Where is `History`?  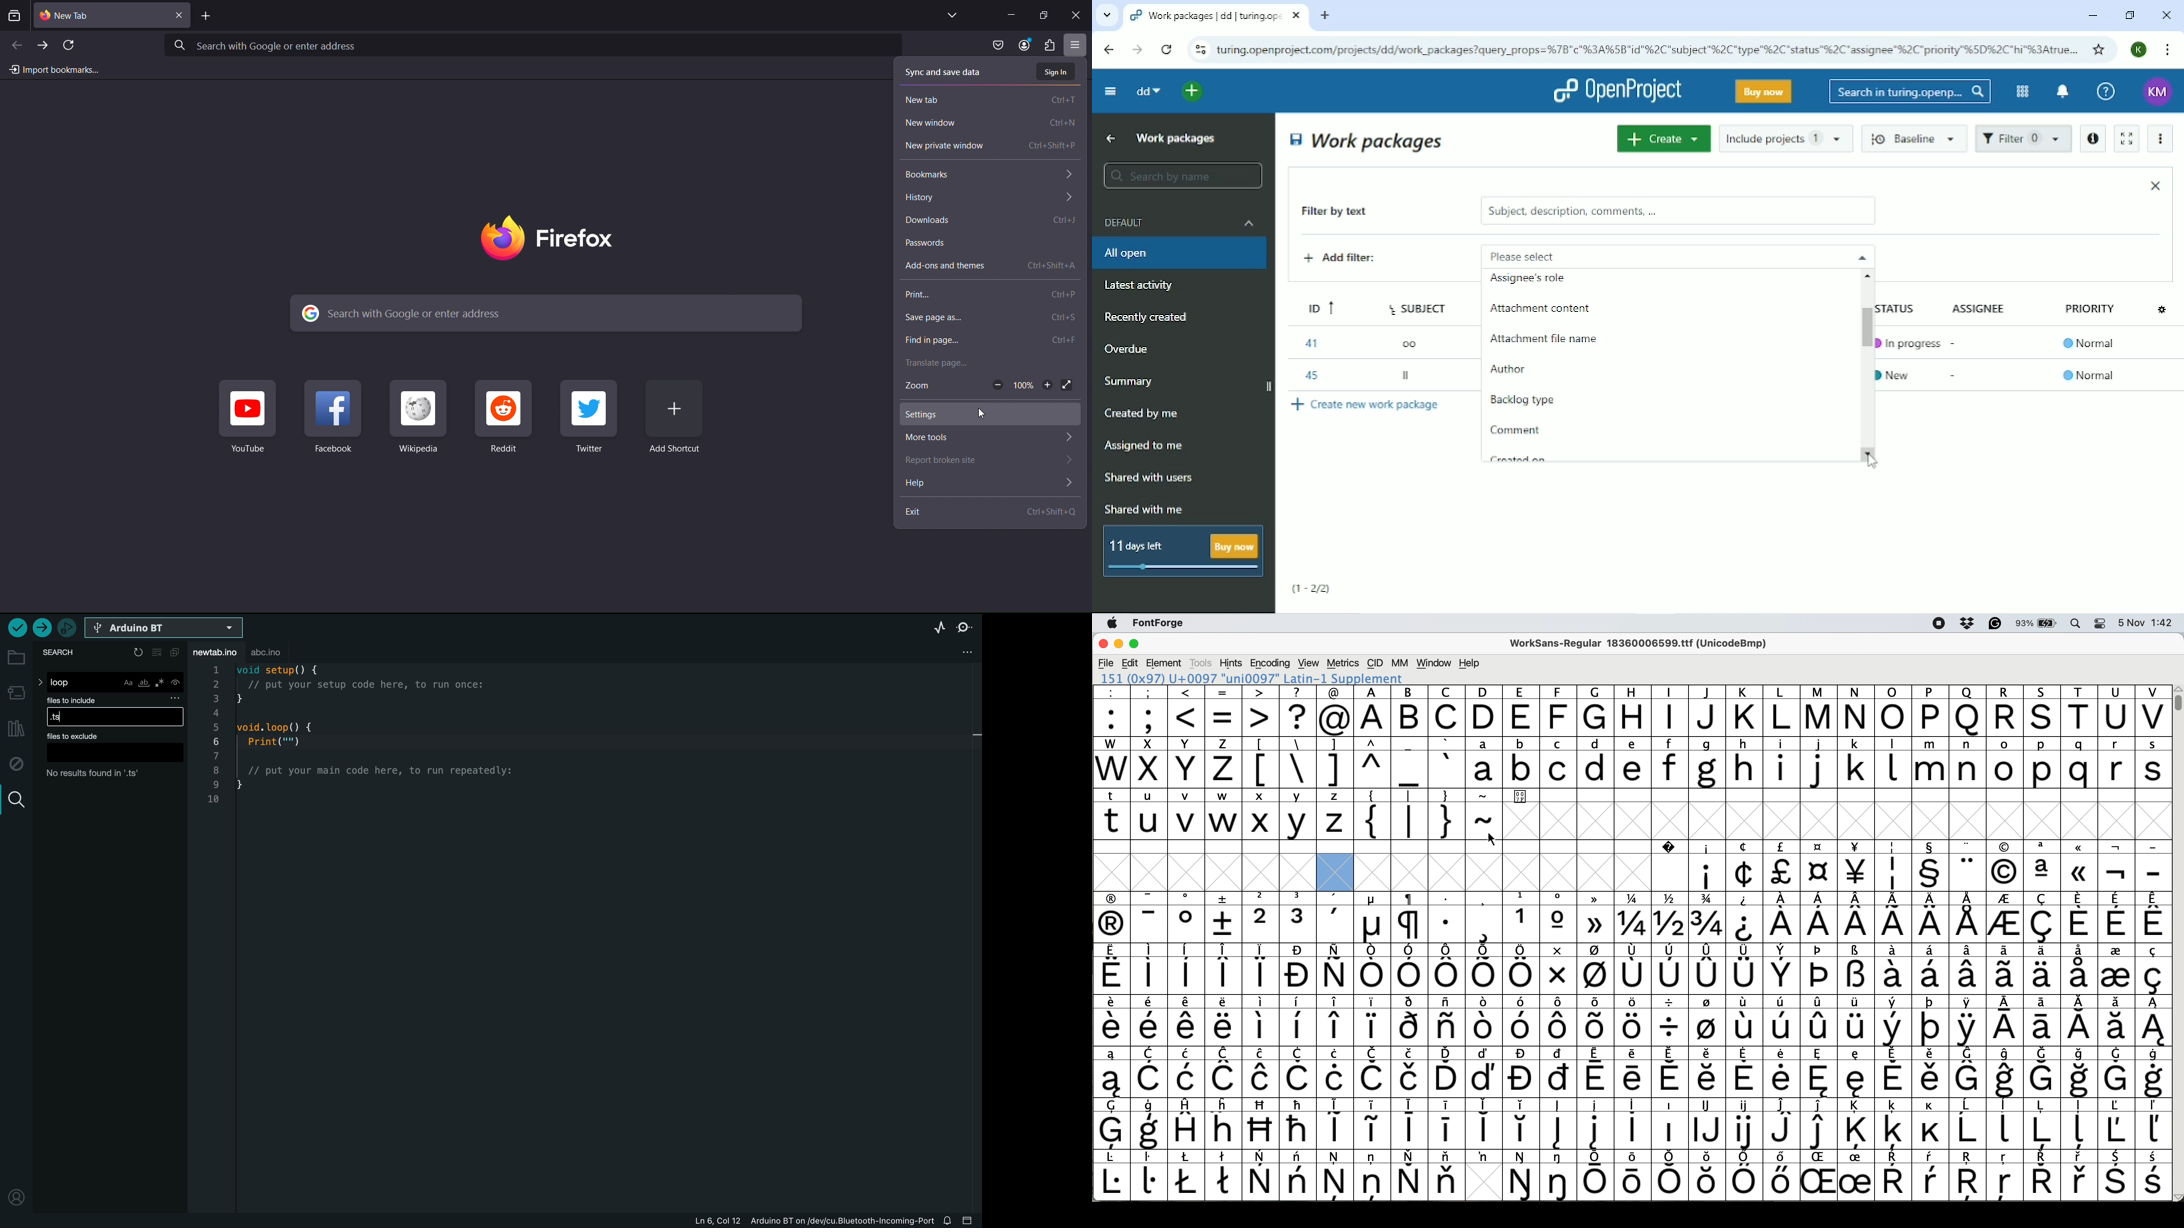
History is located at coordinates (990, 198).